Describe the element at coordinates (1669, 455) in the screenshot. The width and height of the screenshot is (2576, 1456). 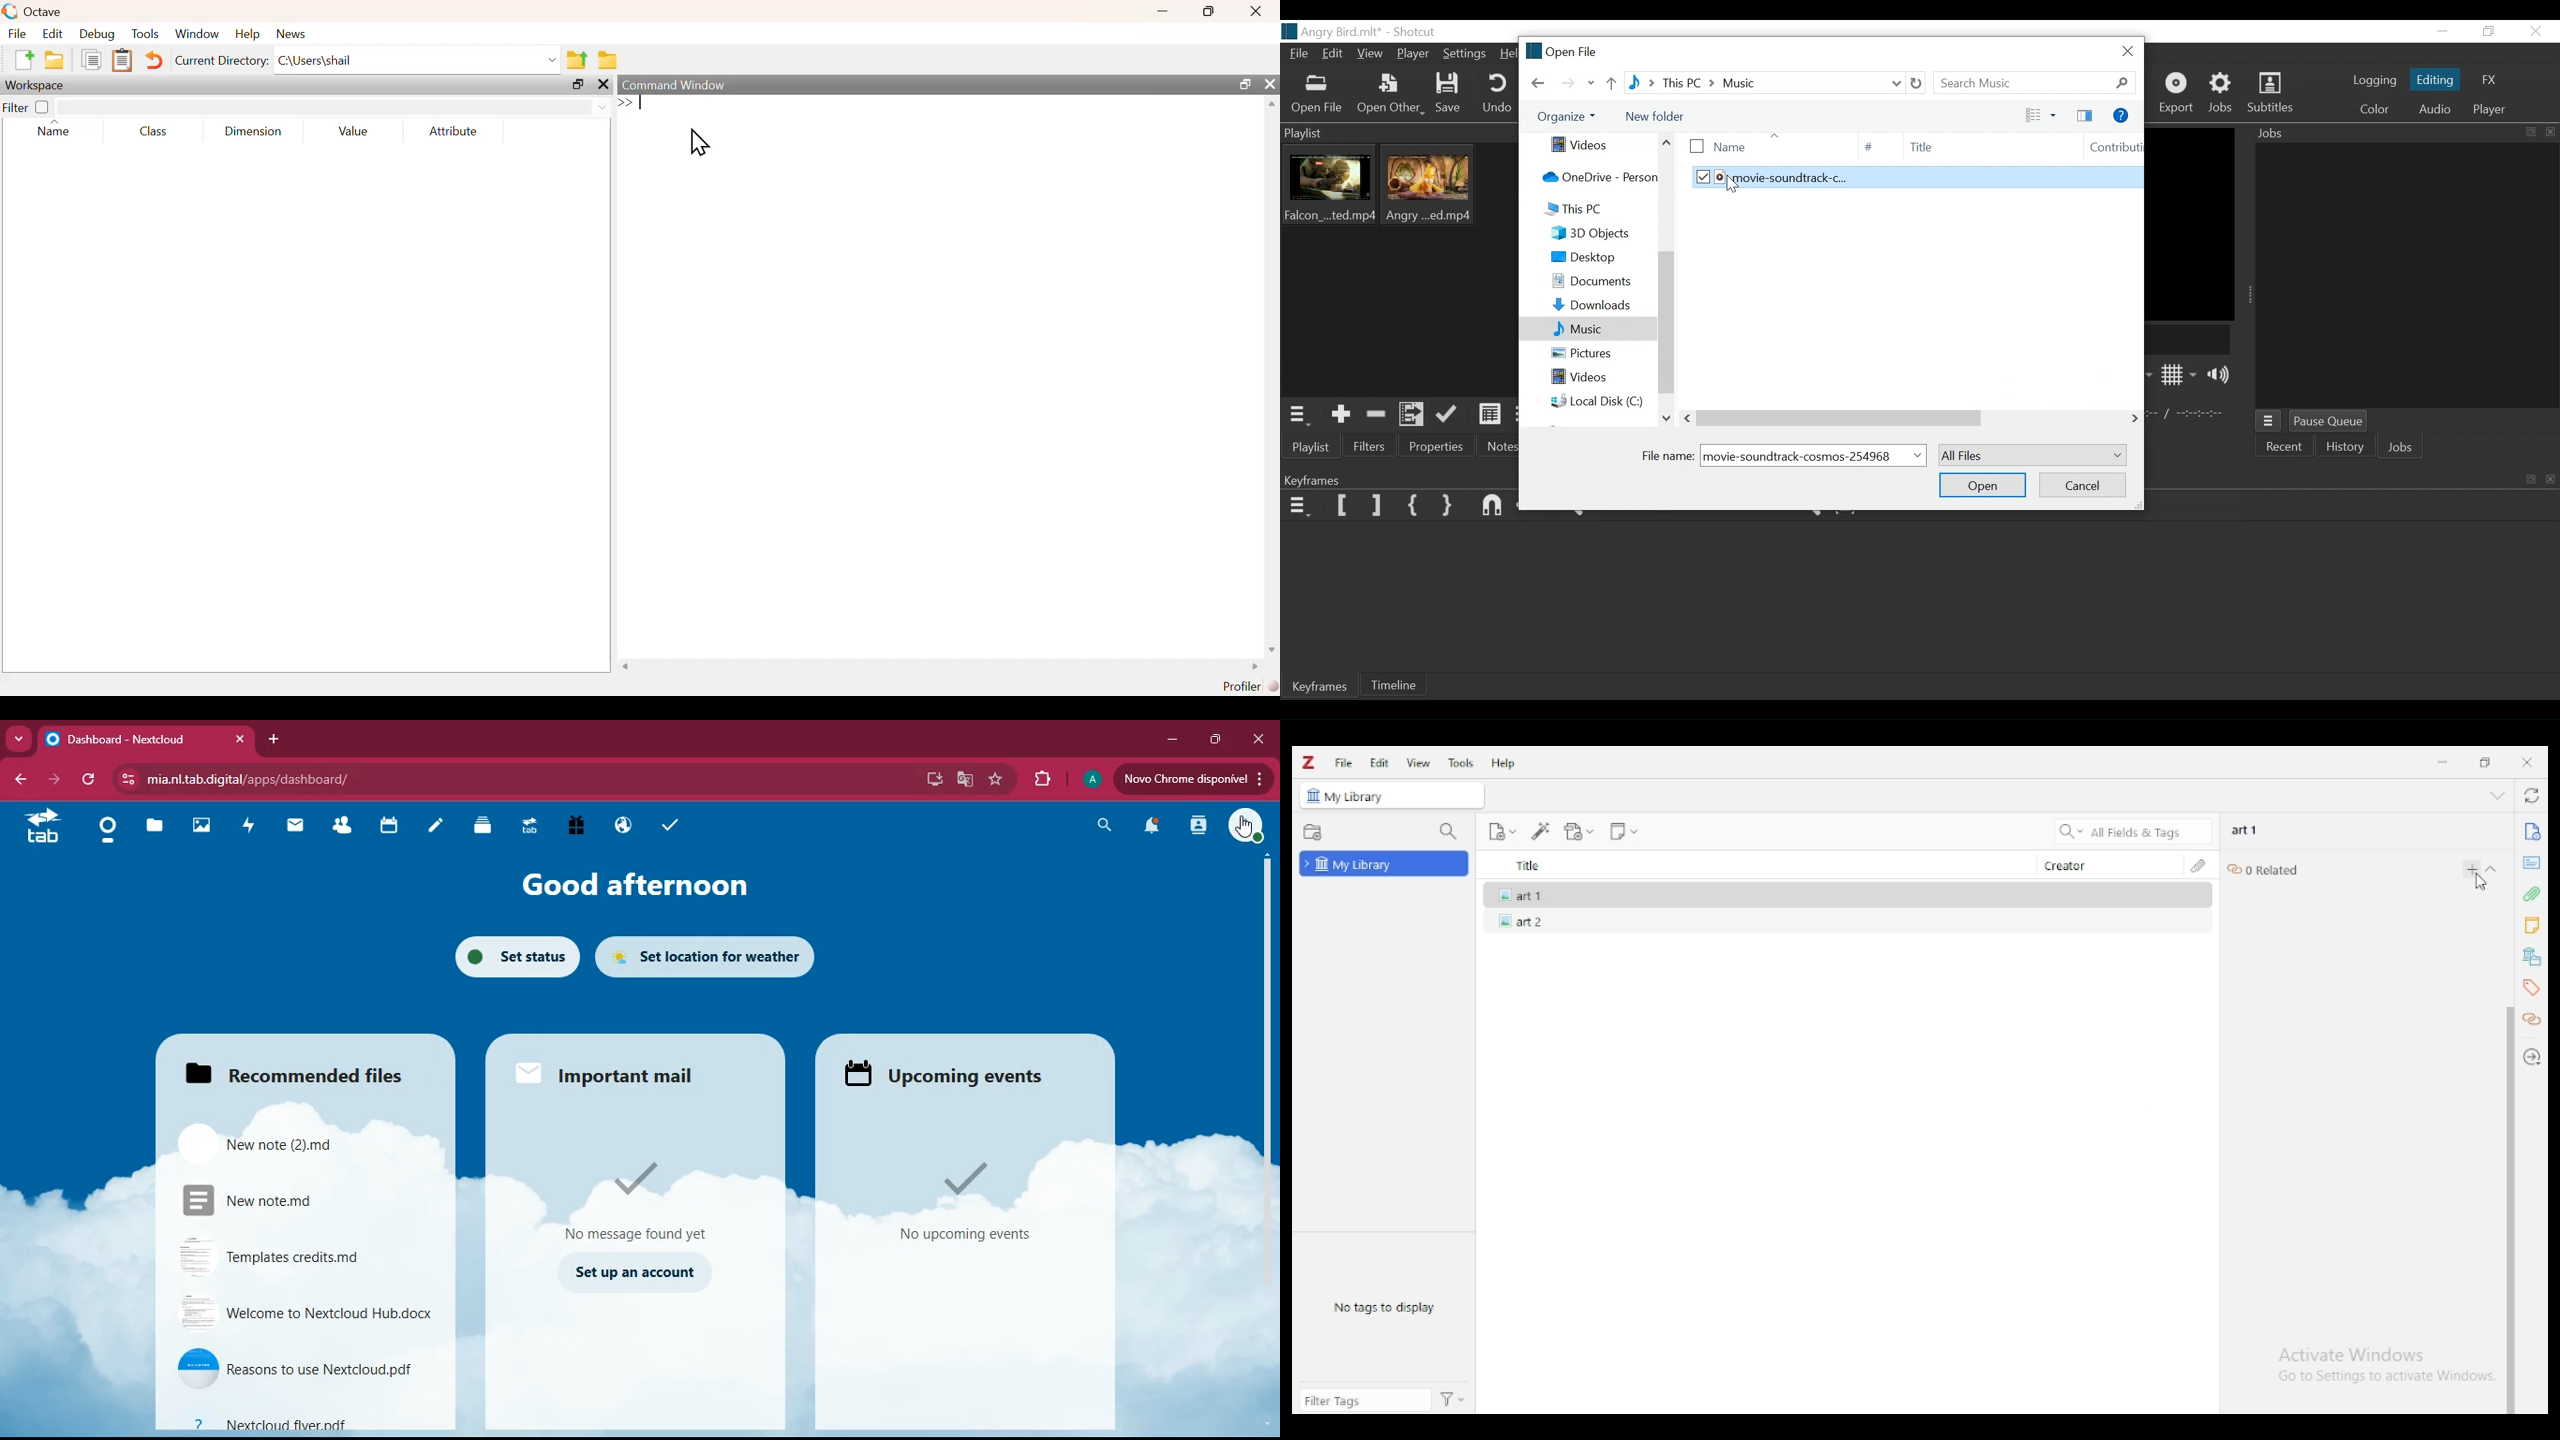
I see `File Name` at that location.